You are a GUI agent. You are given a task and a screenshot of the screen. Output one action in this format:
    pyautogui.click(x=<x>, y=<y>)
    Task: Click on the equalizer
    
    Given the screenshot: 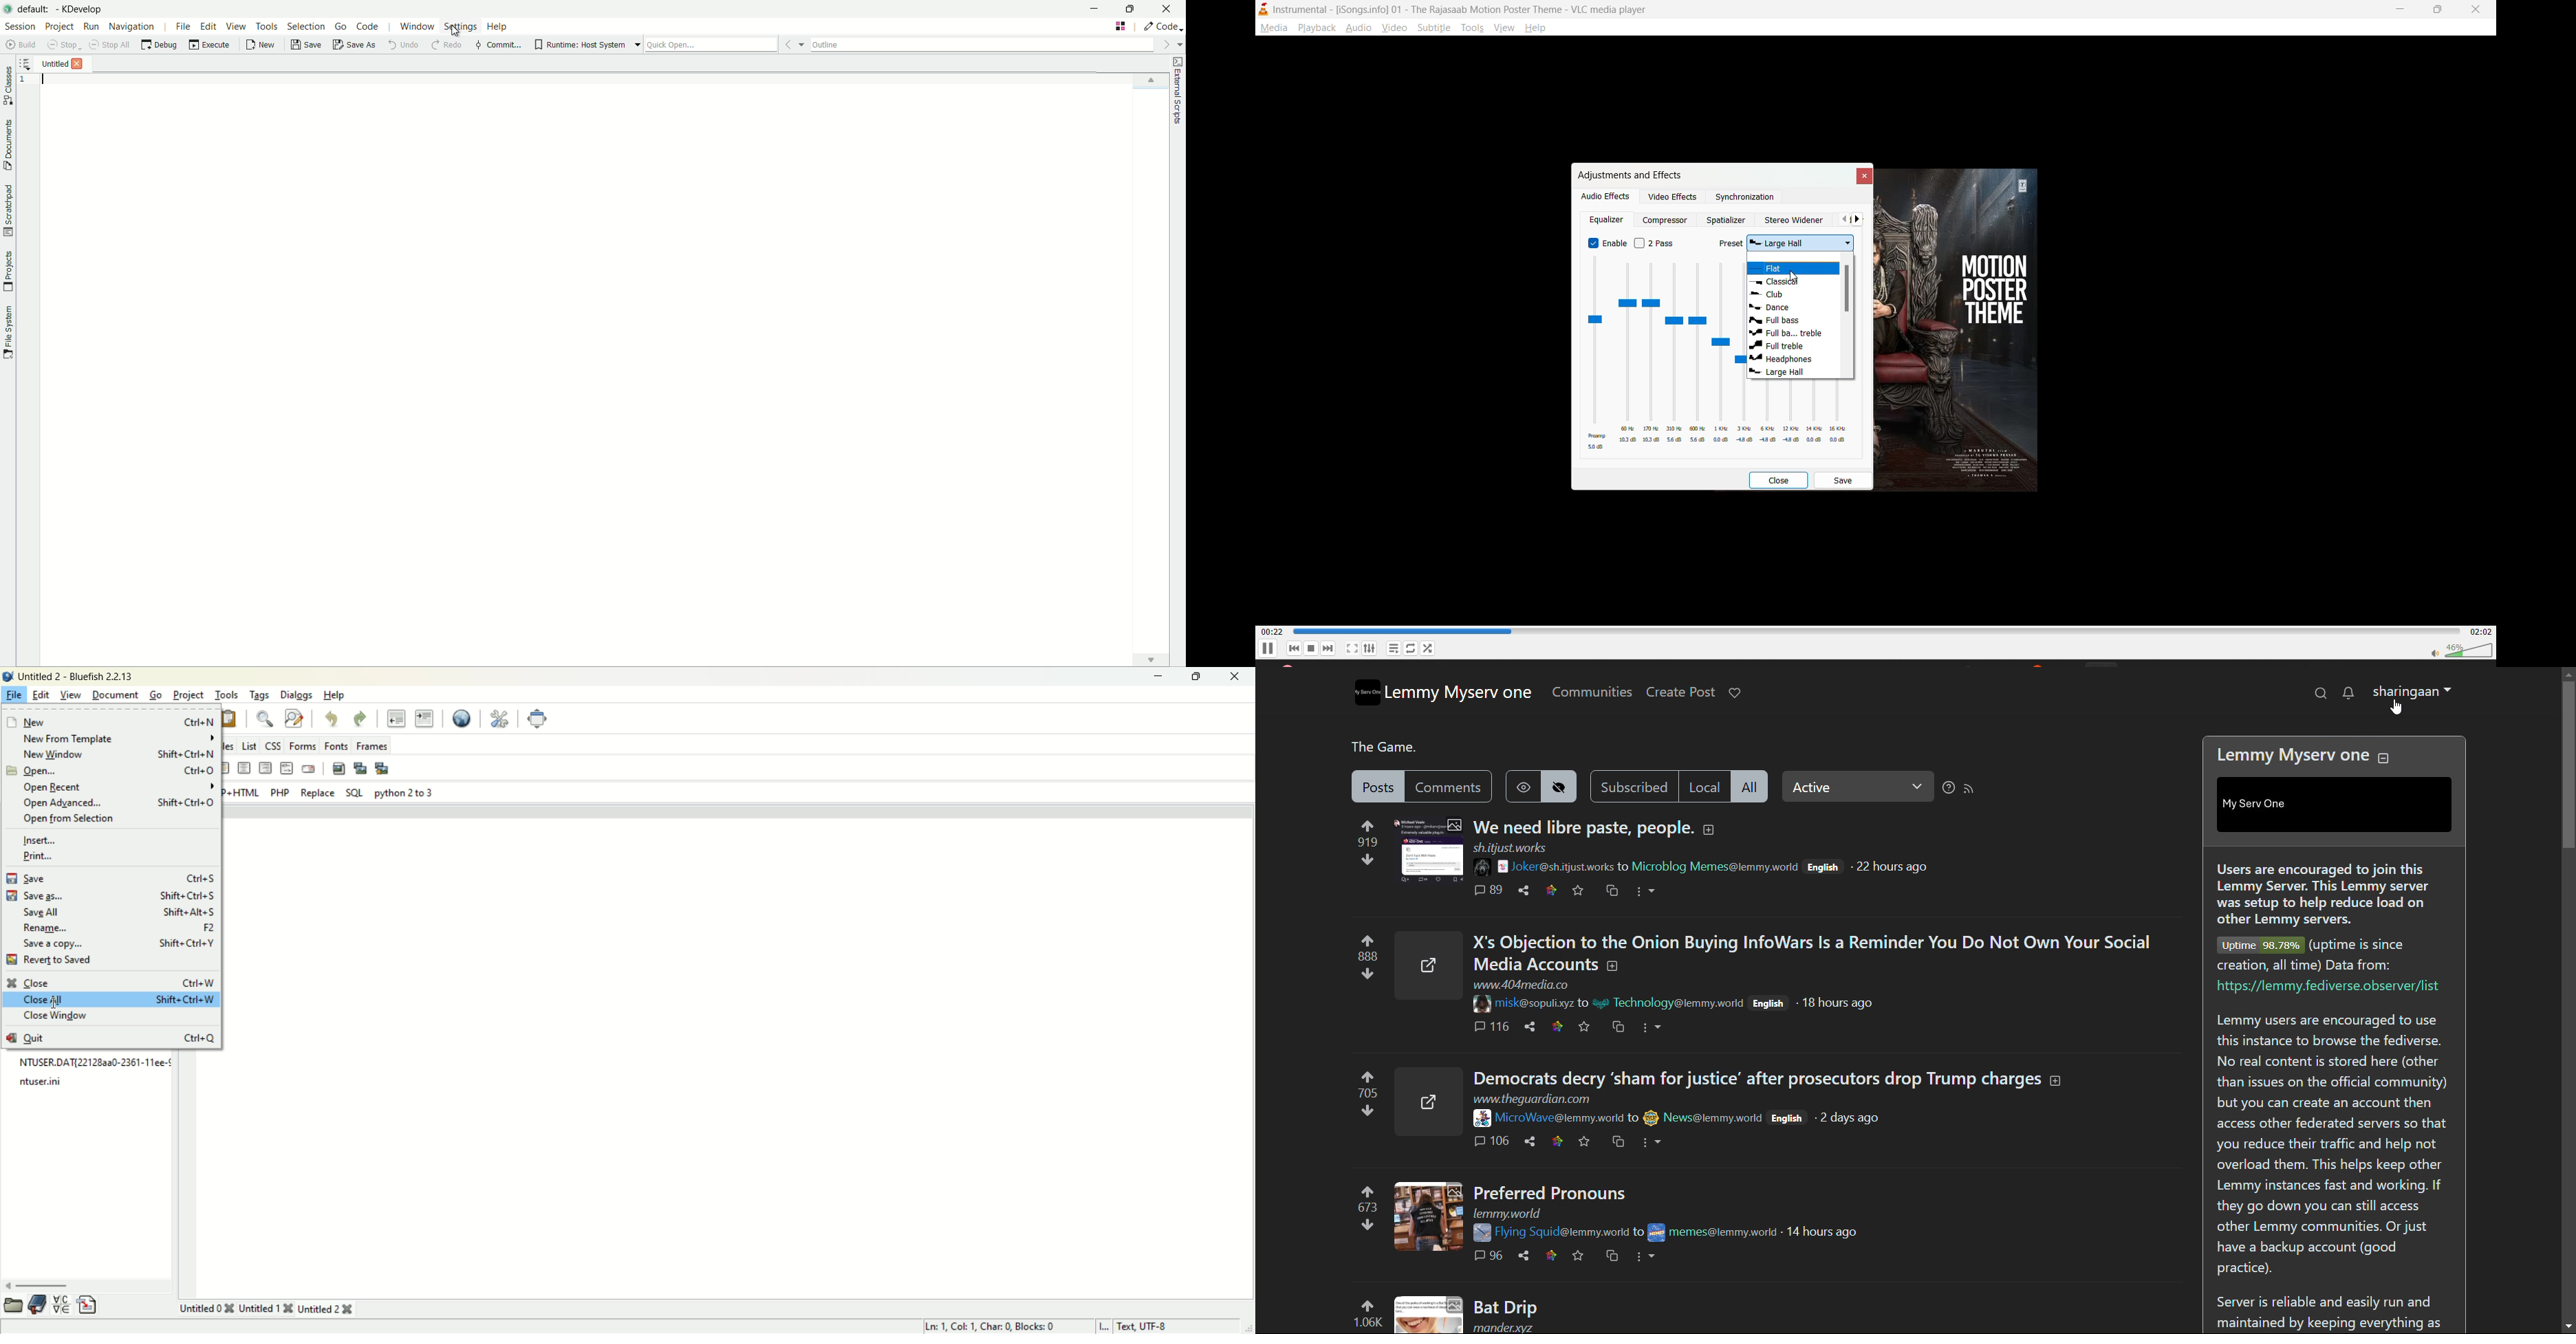 What is the action you would take?
    pyautogui.click(x=1609, y=221)
    